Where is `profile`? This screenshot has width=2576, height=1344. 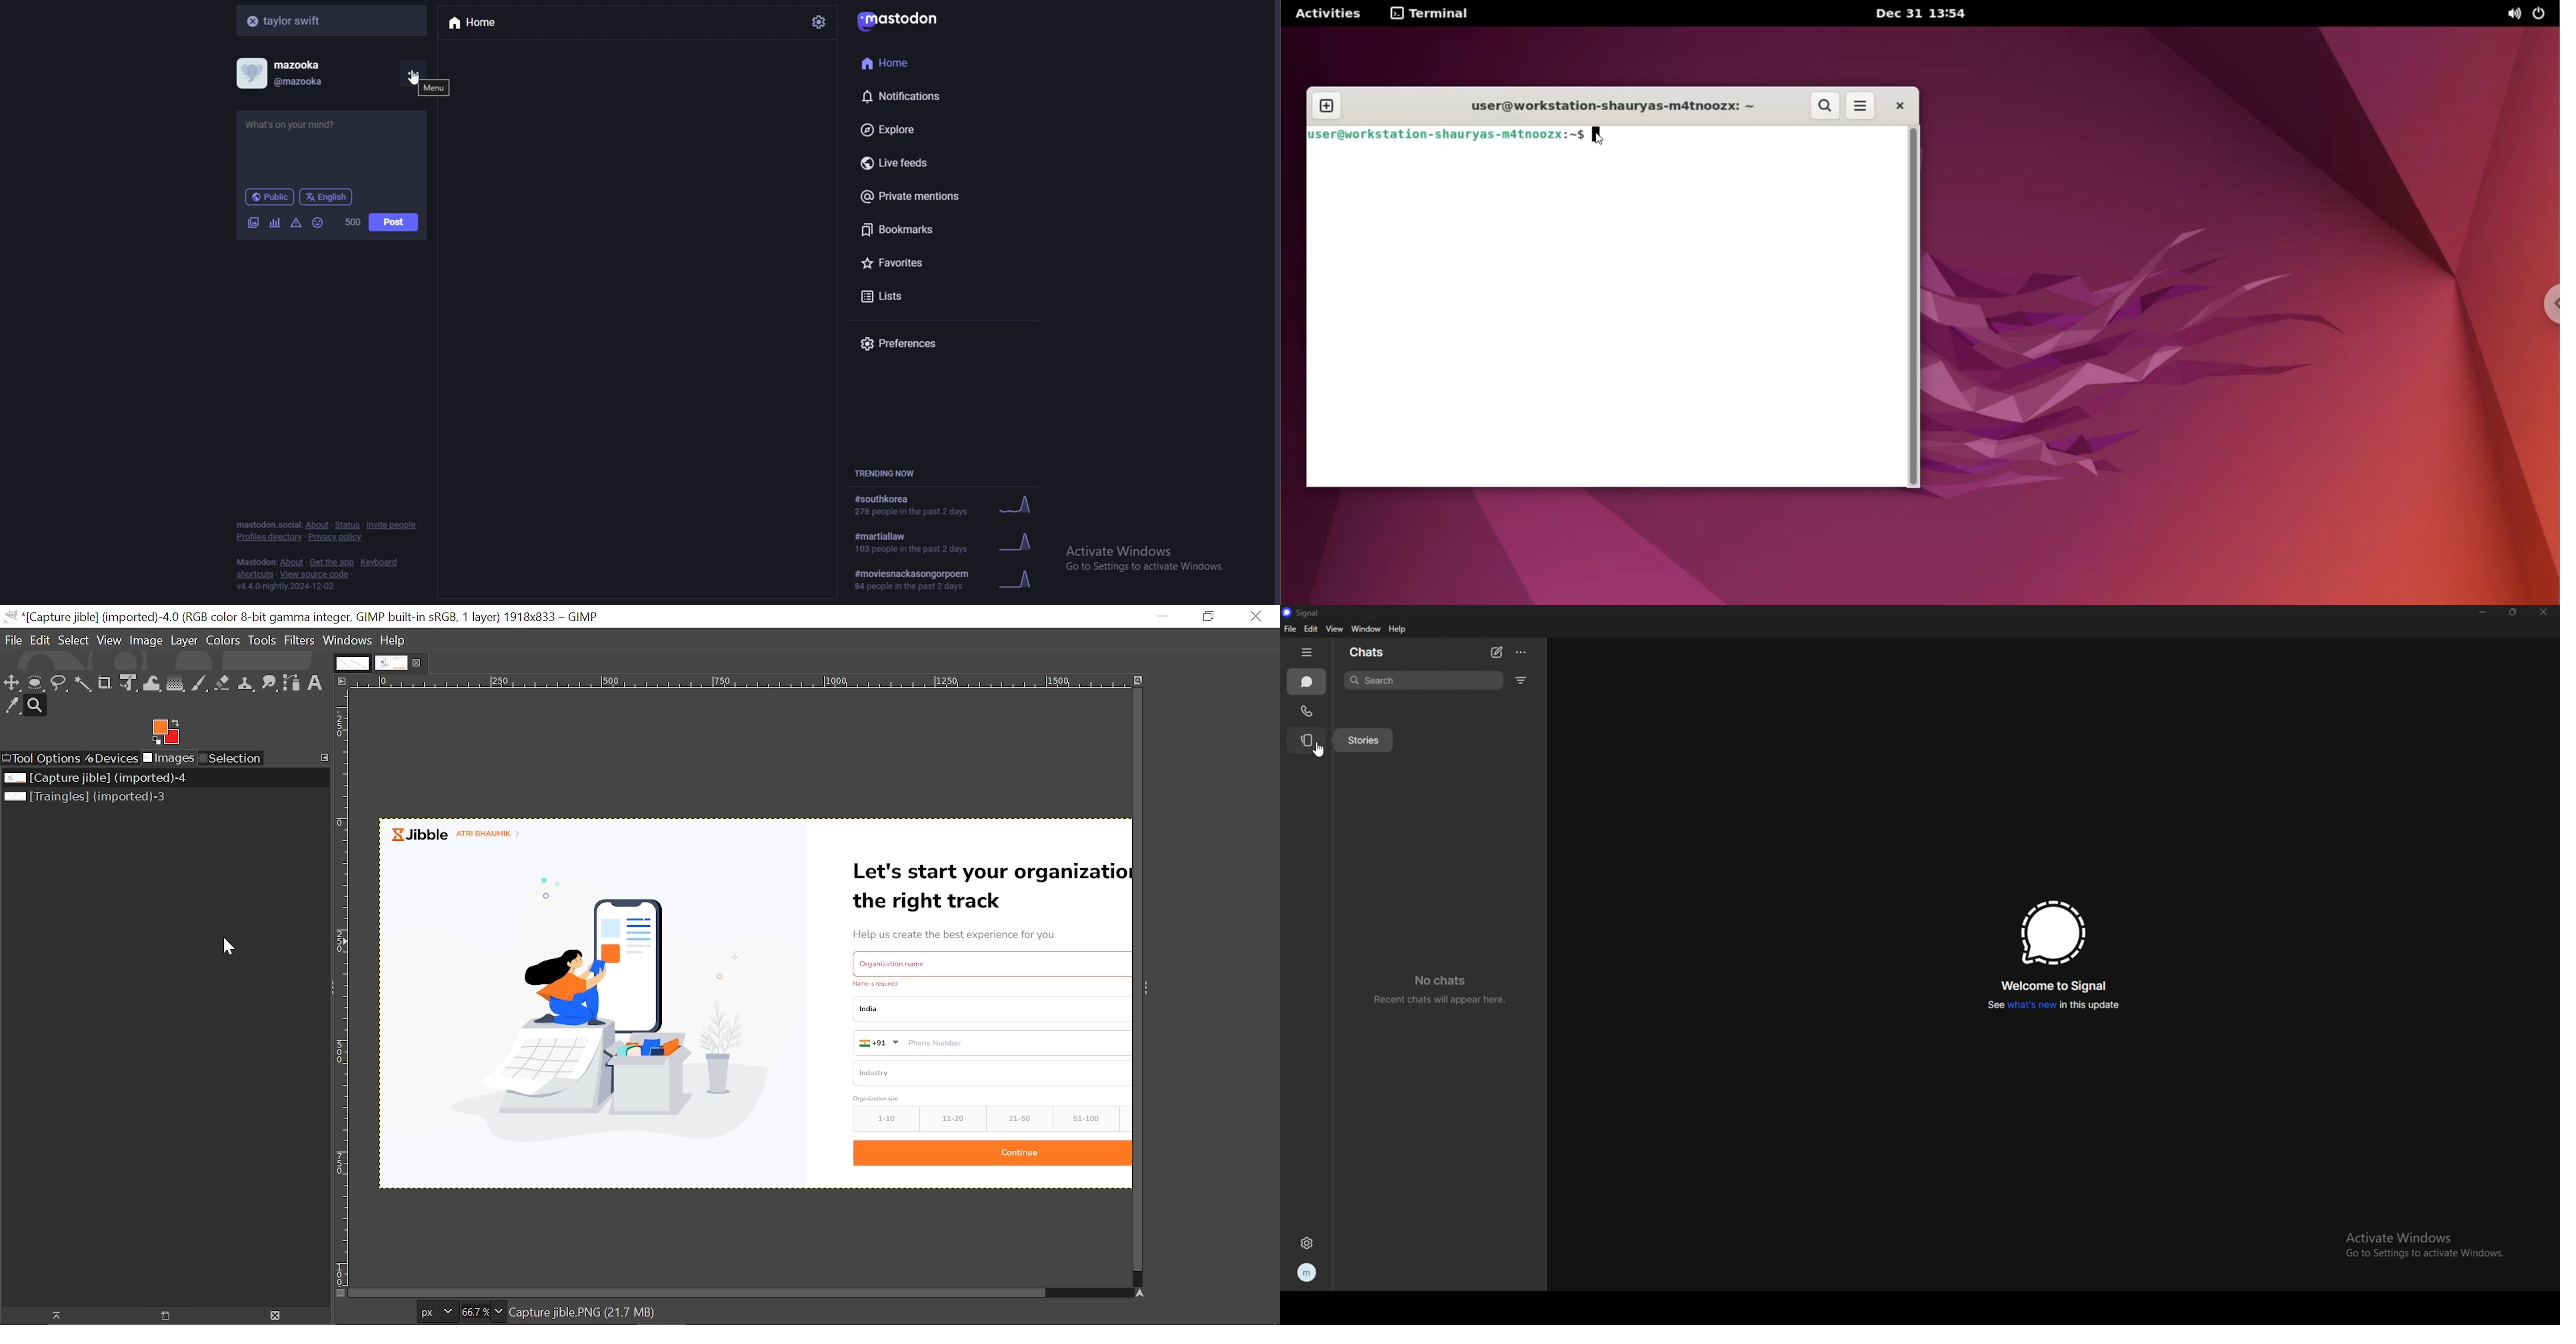
profile is located at coordinates (287, 73).